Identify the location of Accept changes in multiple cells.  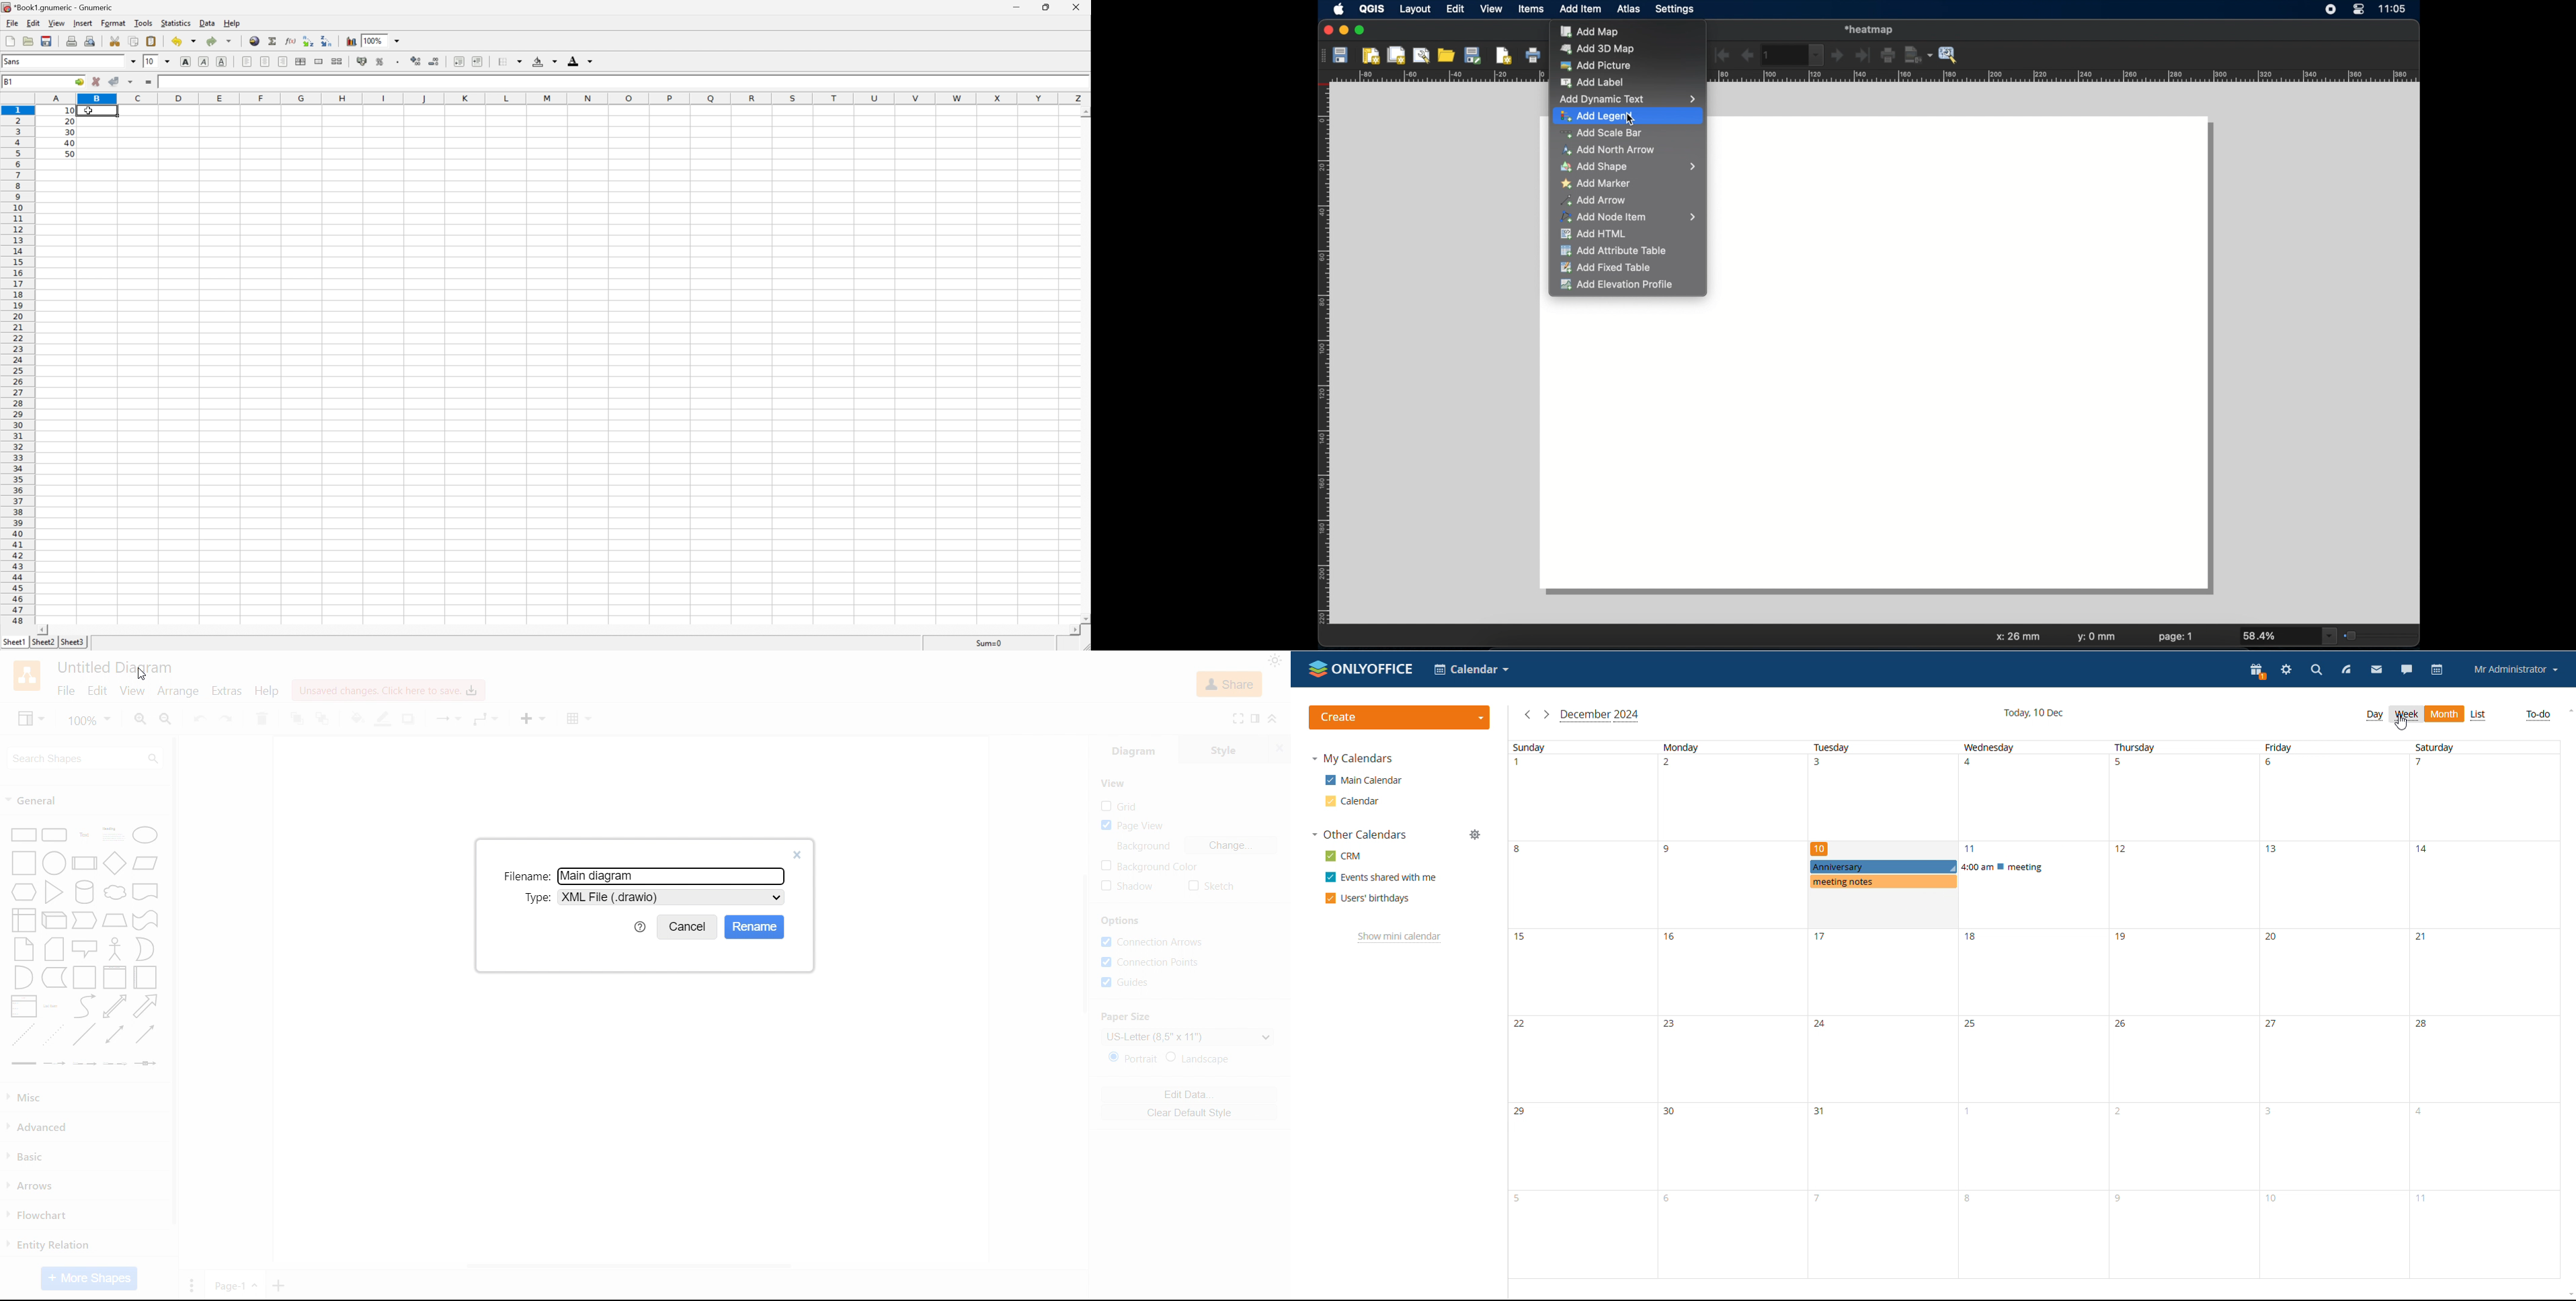
(132, 82).